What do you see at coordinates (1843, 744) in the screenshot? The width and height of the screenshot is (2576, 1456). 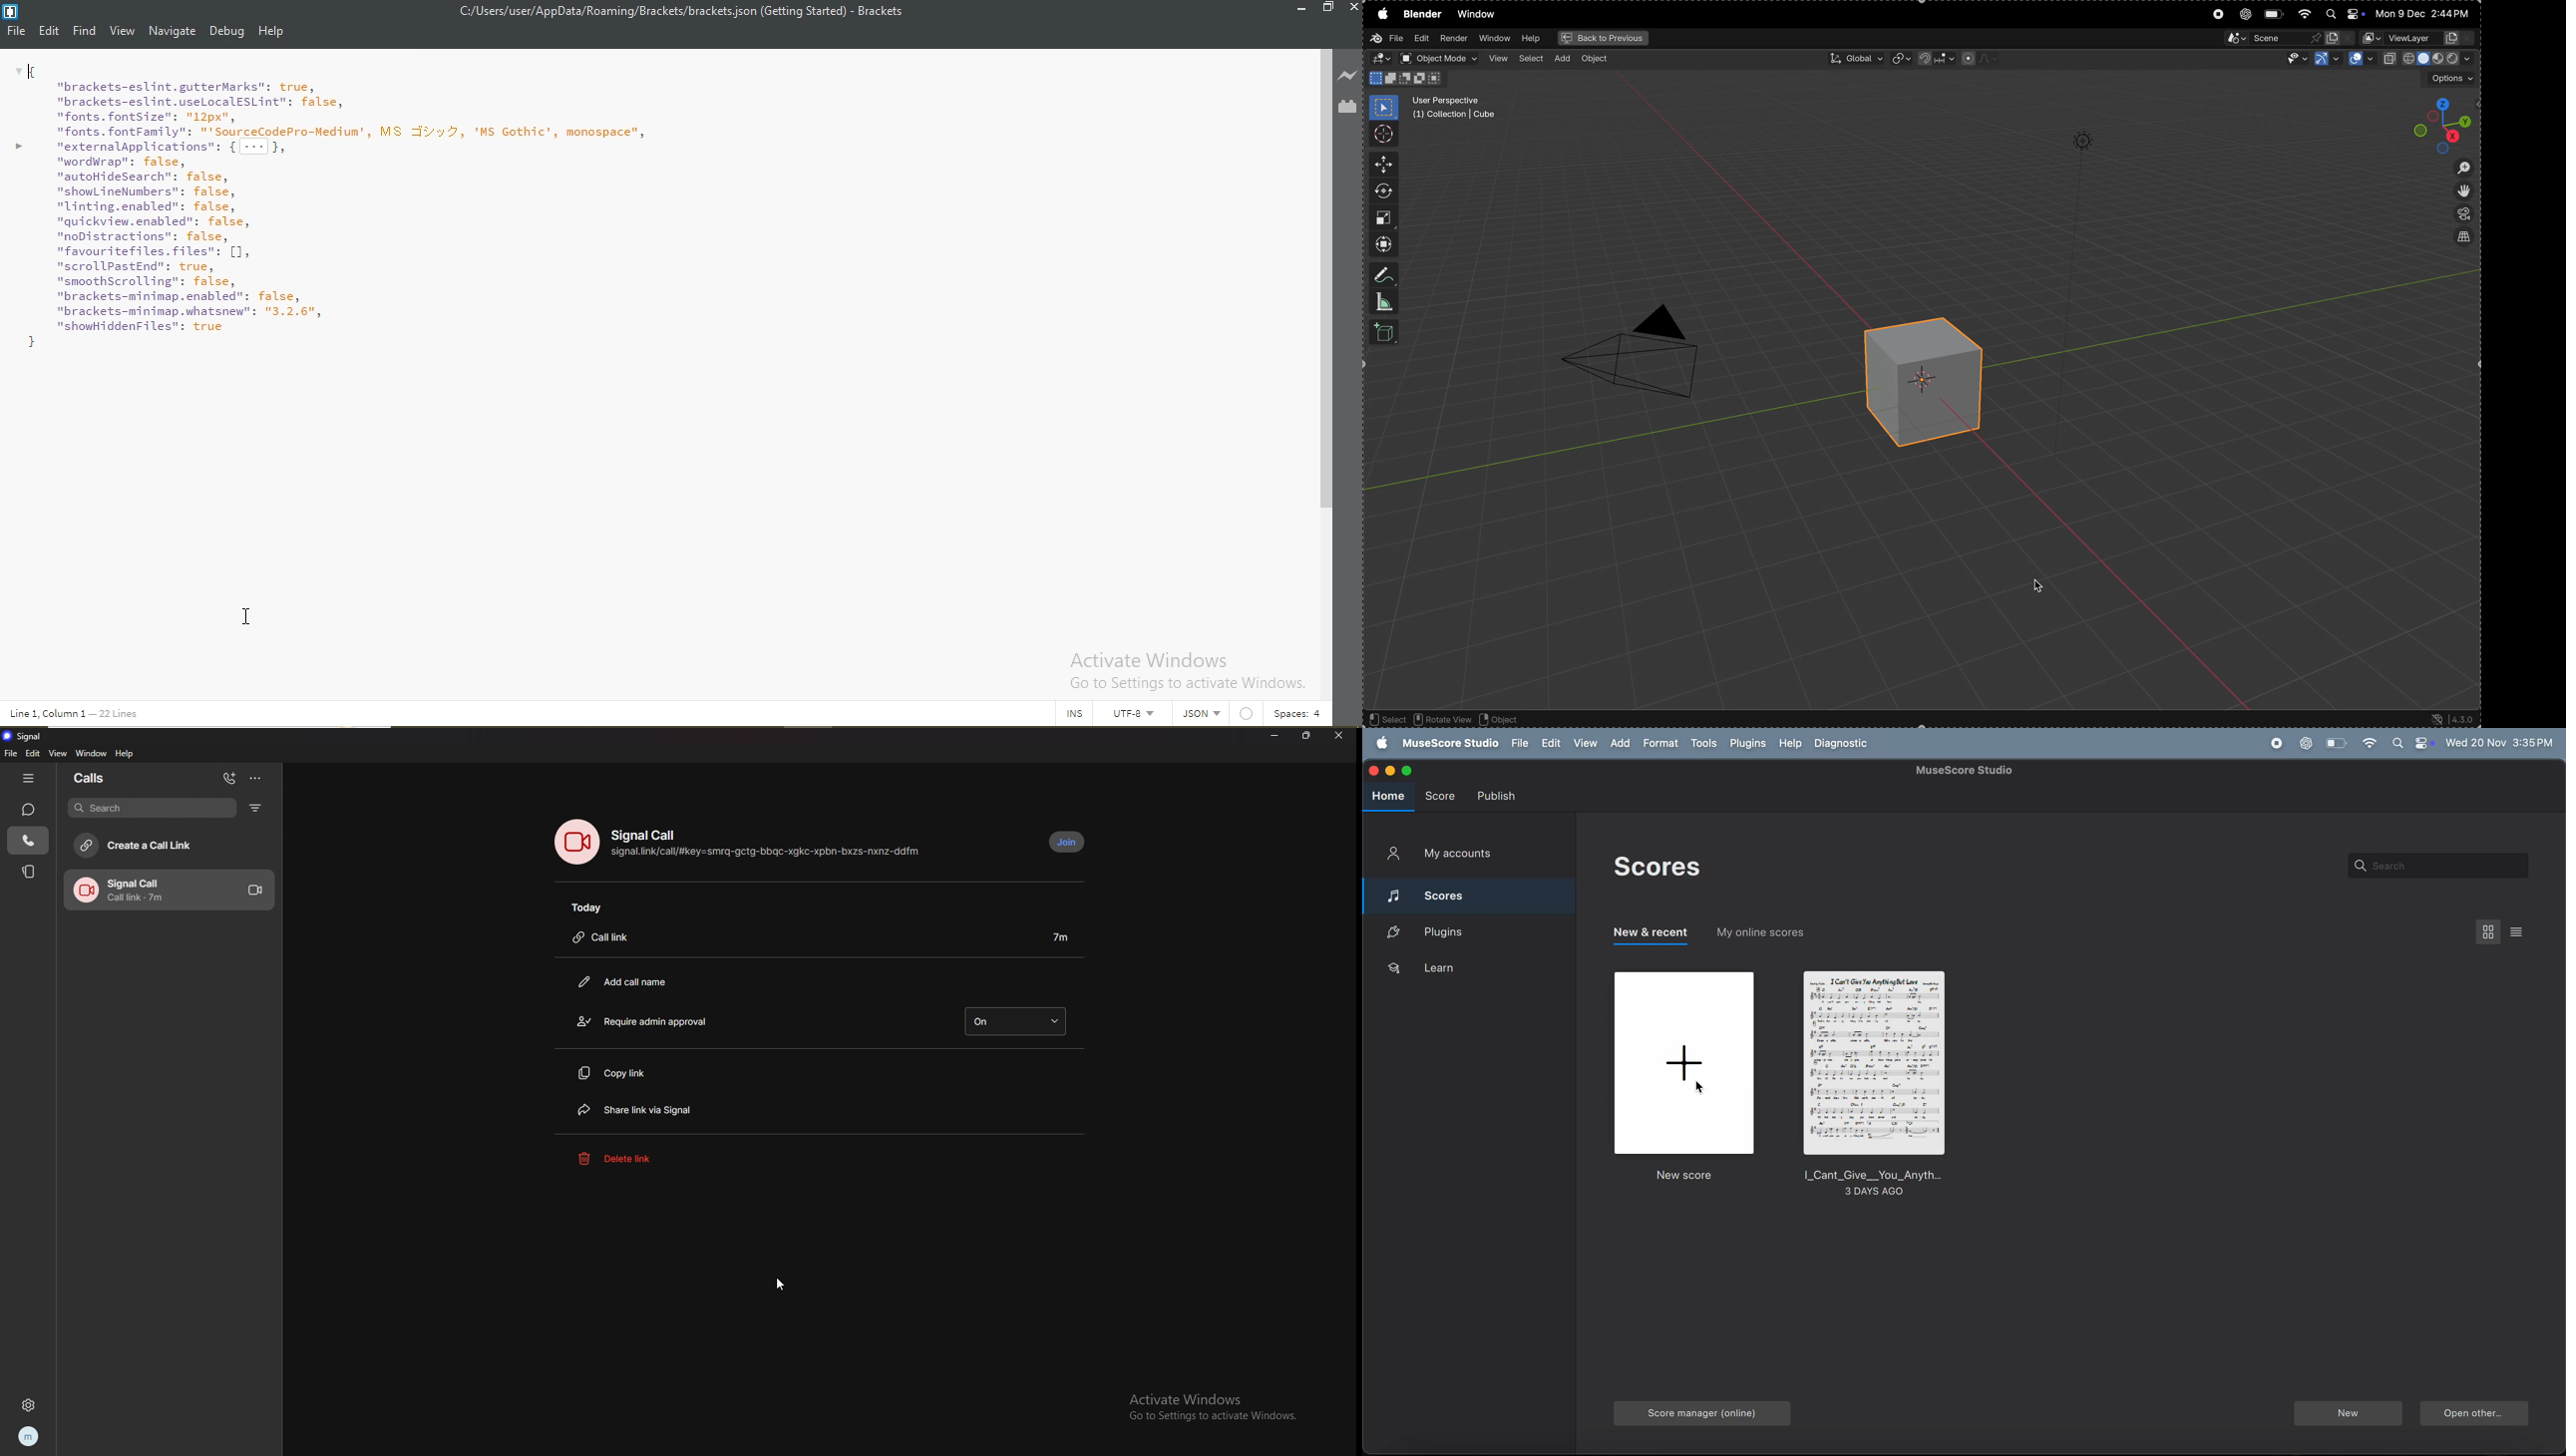 I see `diagnostics` at bounding box center [1843, 744].